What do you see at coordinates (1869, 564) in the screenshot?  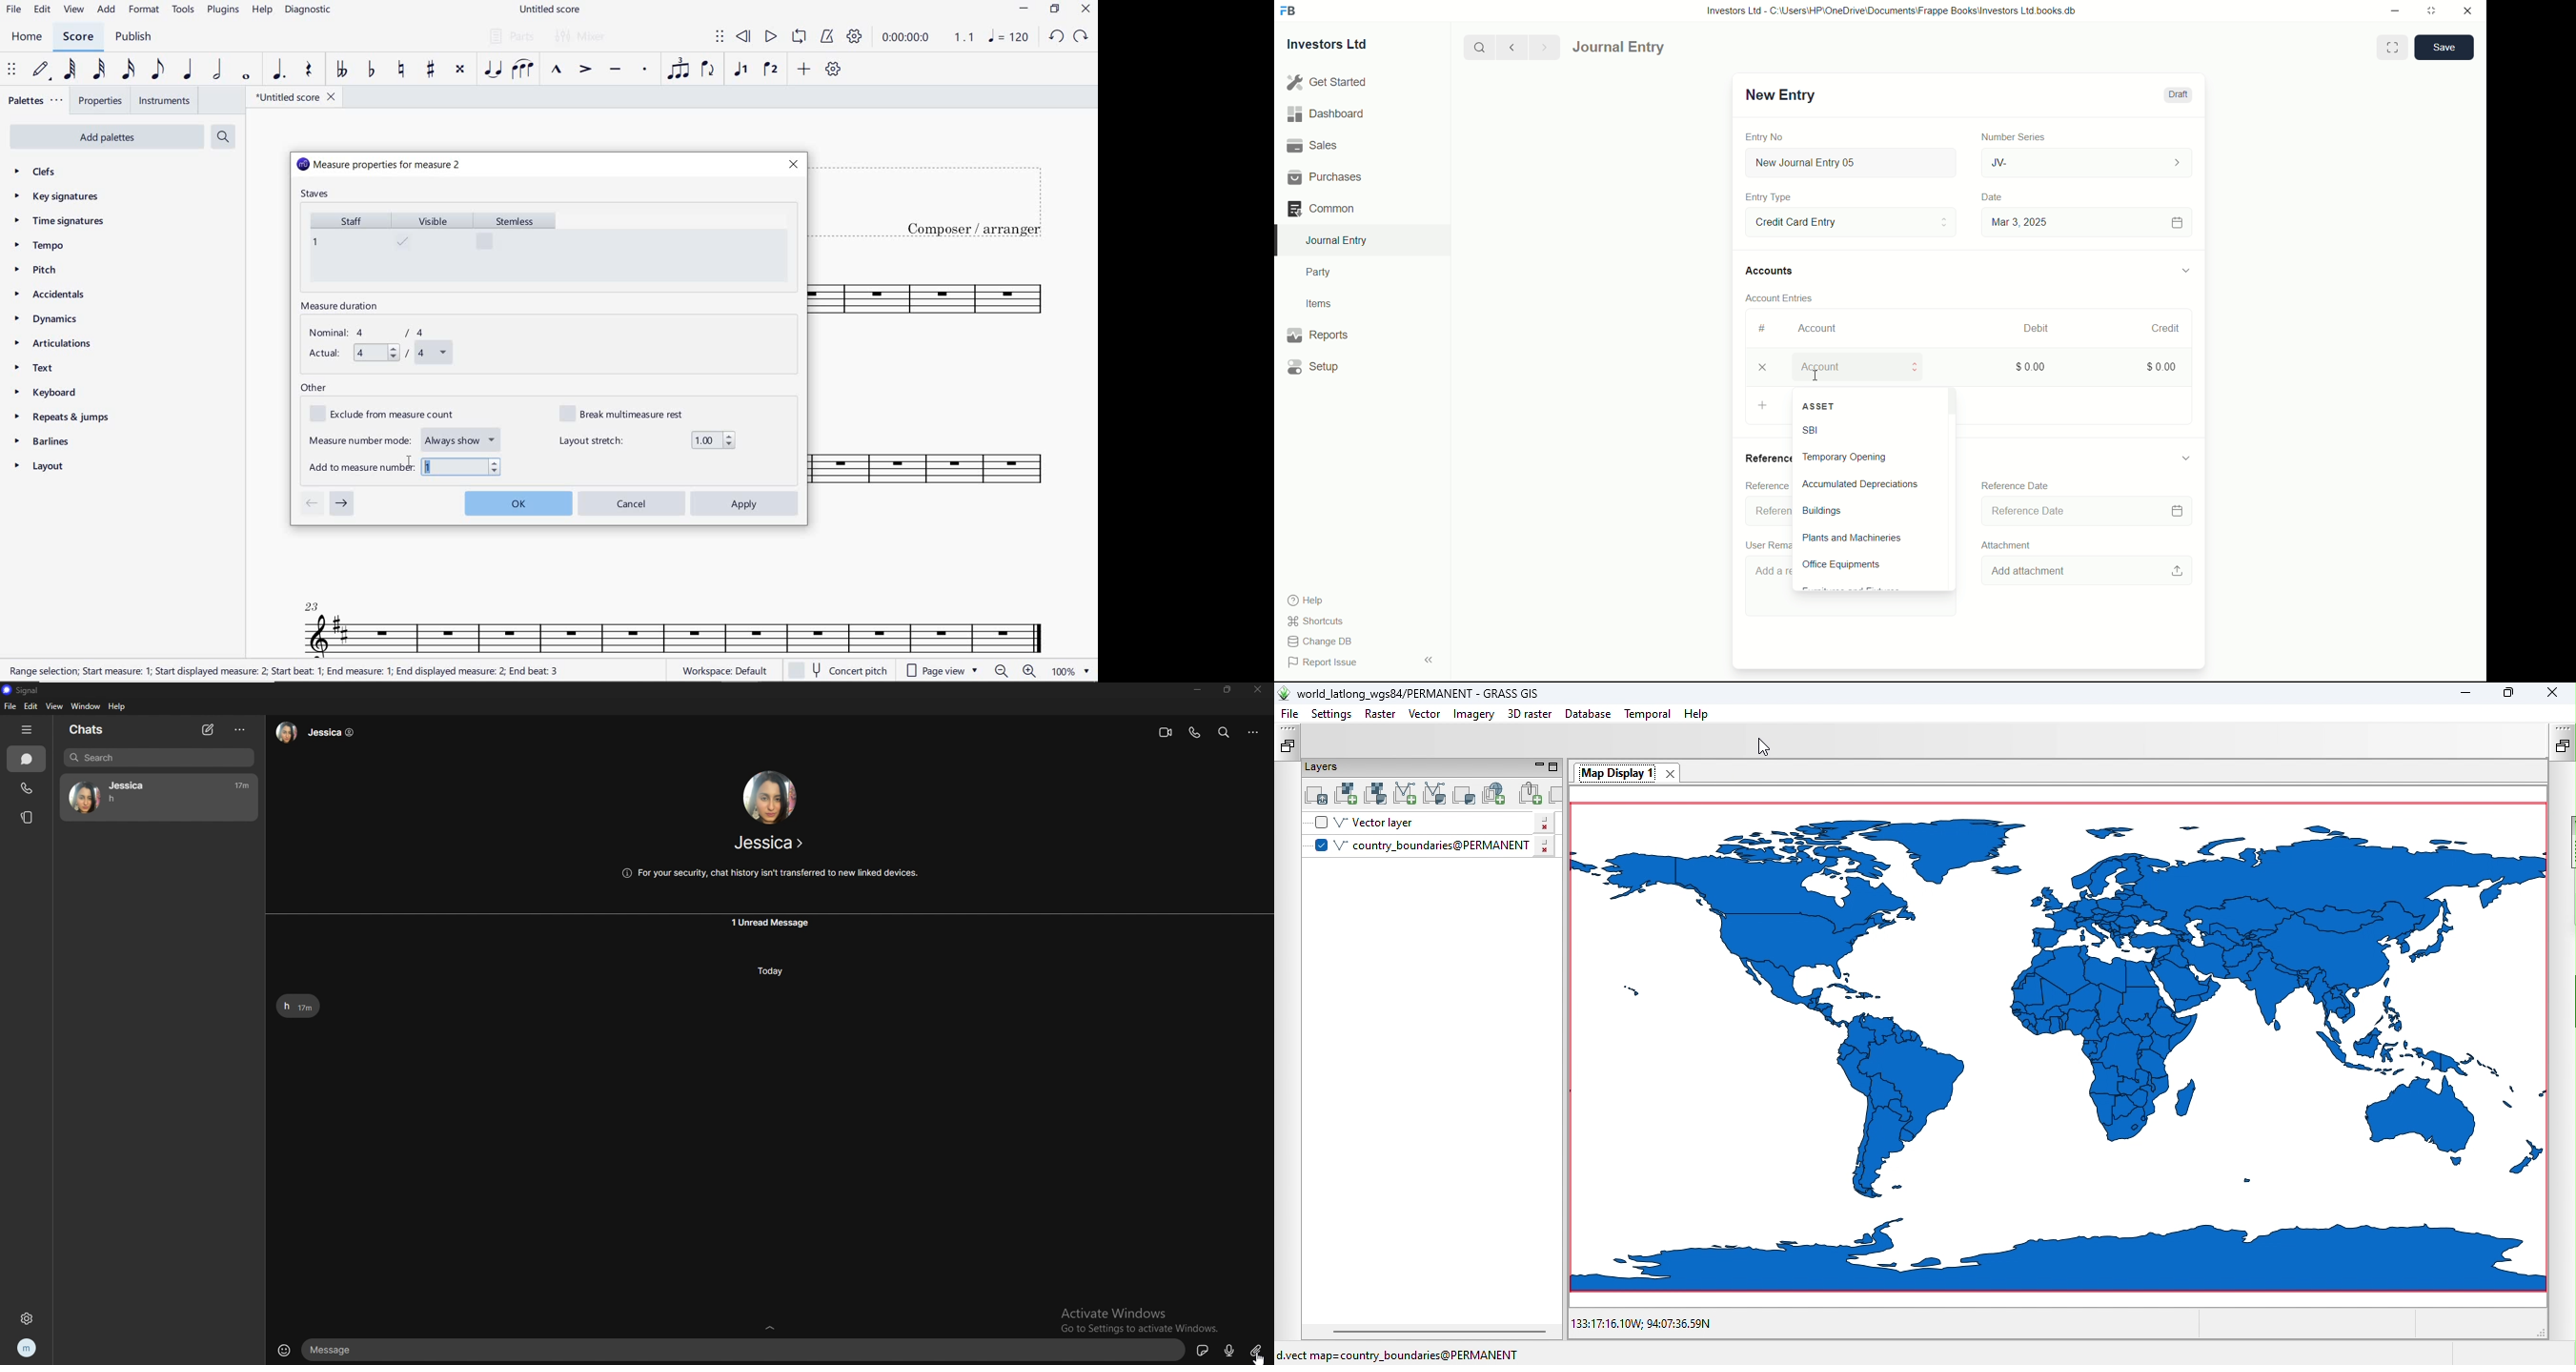 I see `Office Equipments` at bounding box center [1869, 564].